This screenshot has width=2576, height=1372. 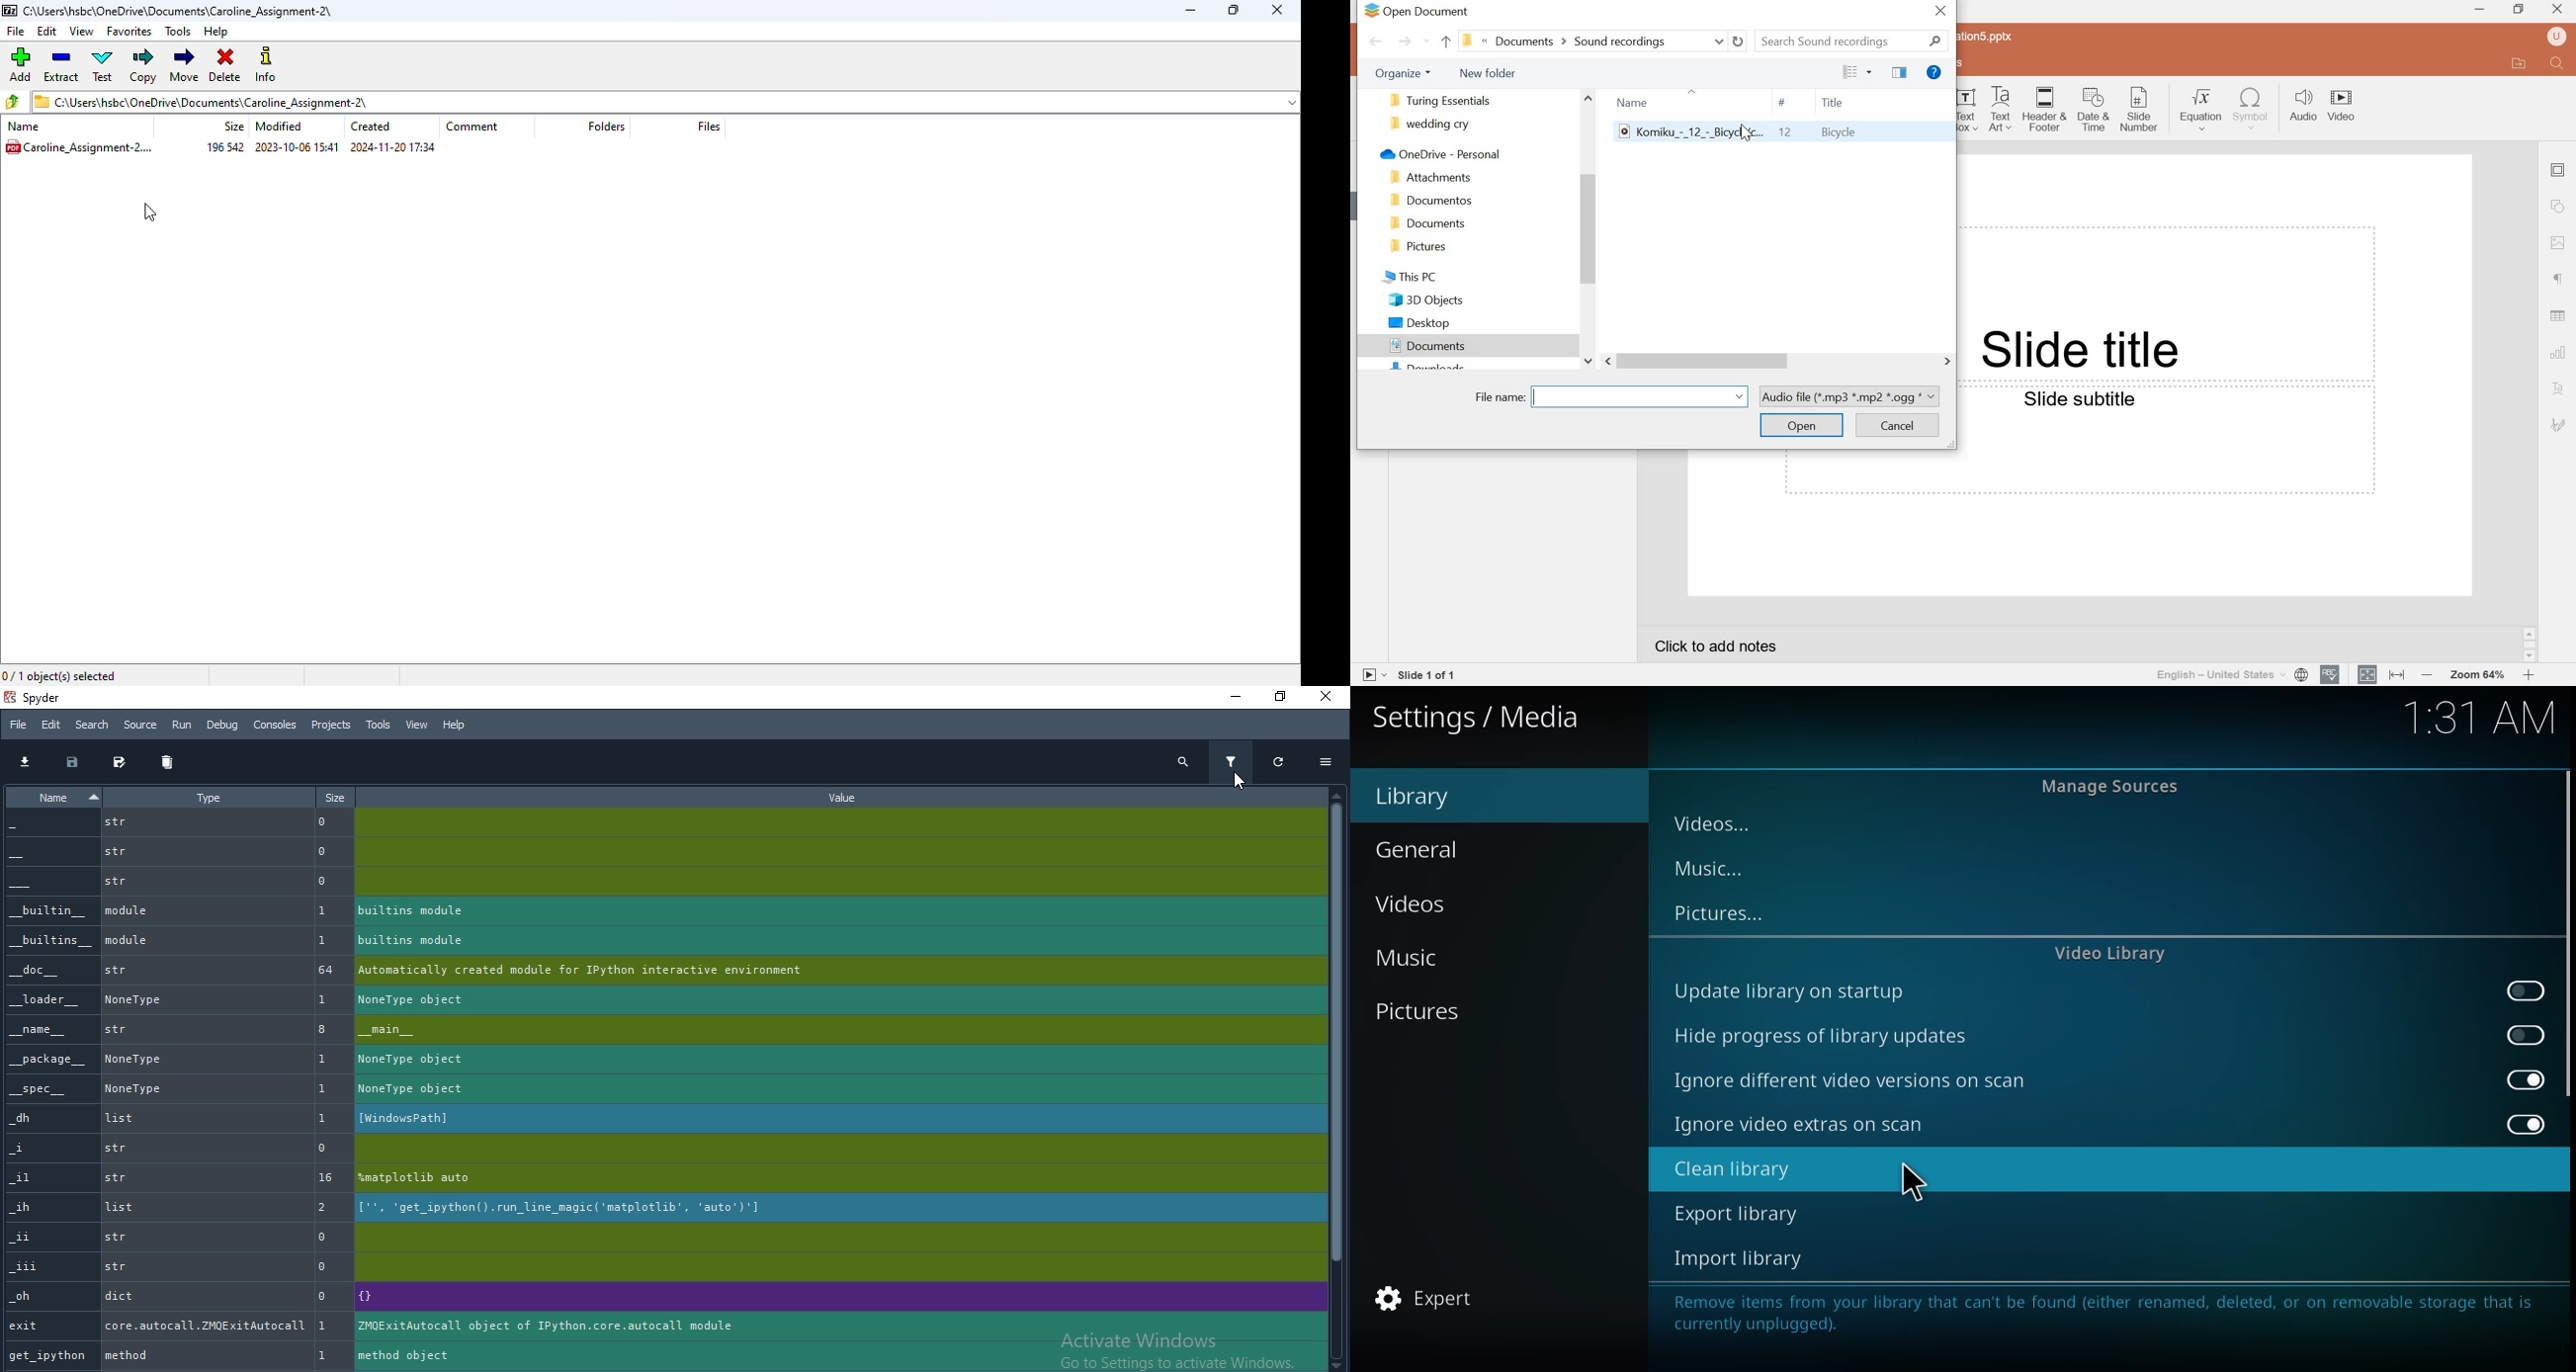 I want to click on Equation, so click(x=2202, y=109).